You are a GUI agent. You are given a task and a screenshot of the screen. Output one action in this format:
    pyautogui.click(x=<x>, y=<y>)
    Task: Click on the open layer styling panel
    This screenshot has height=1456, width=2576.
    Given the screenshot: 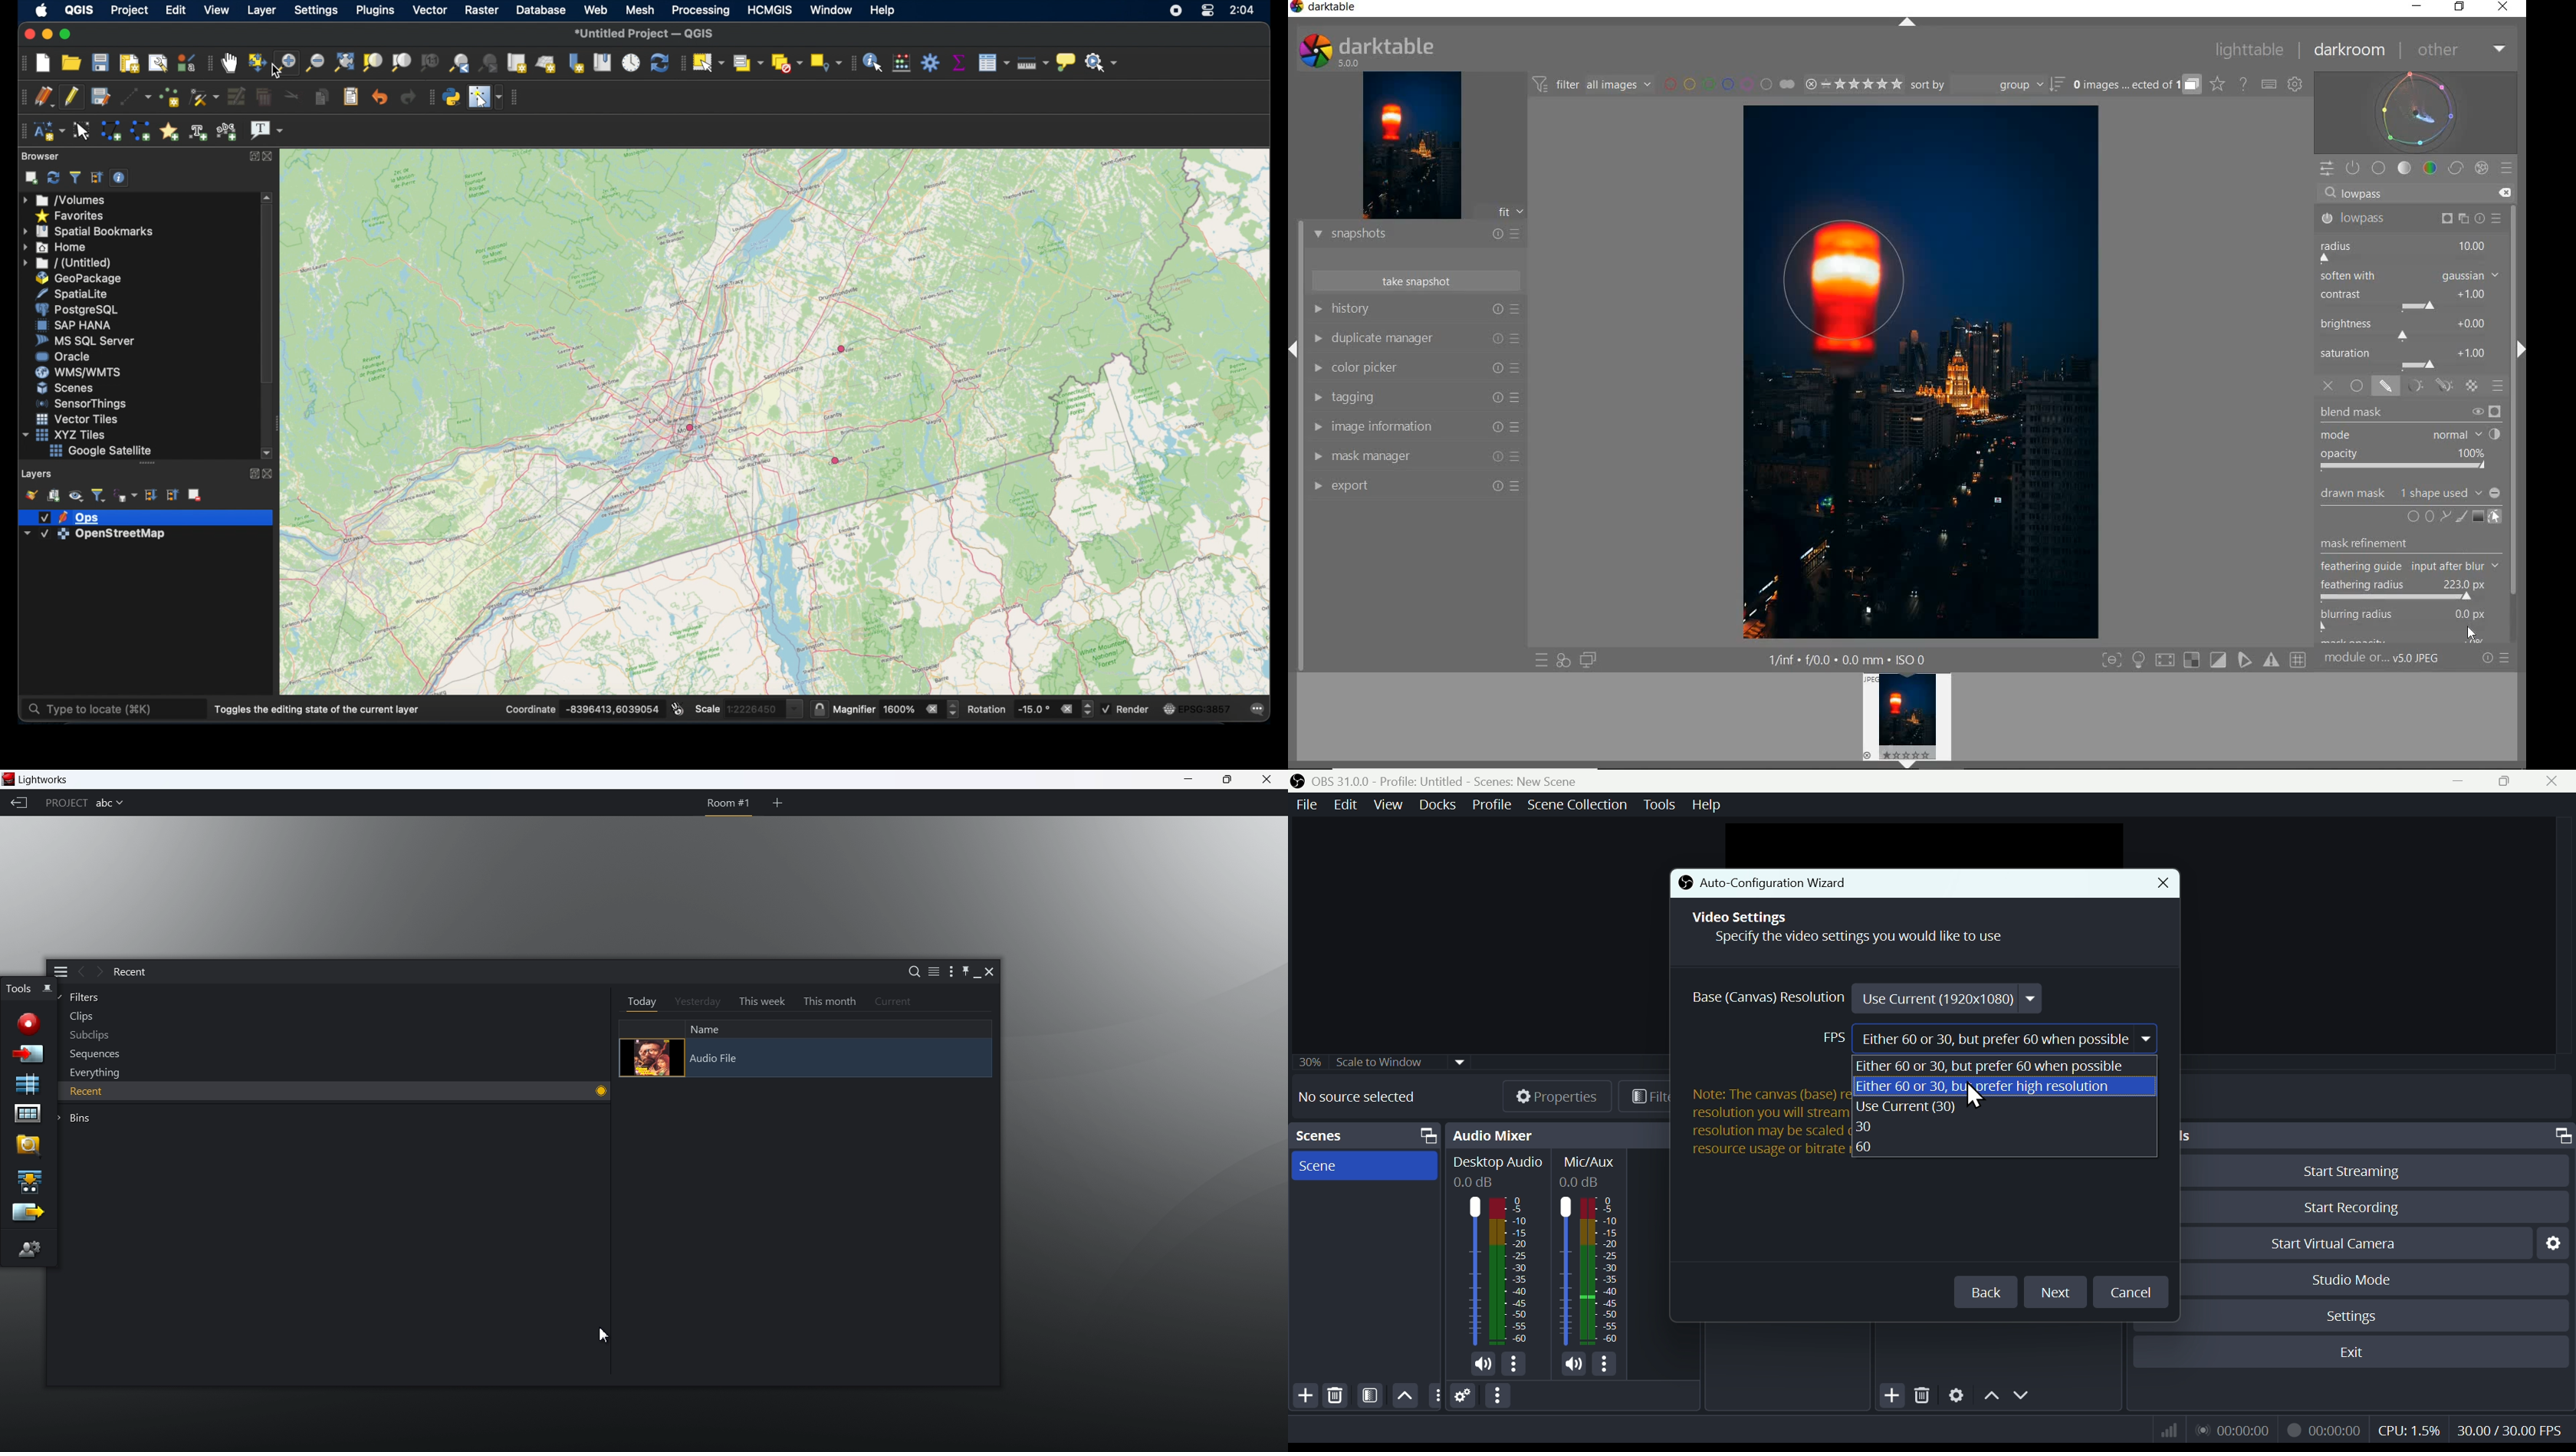 What is the action you would take?
    pyautogui.click(x=31, y=494)
    